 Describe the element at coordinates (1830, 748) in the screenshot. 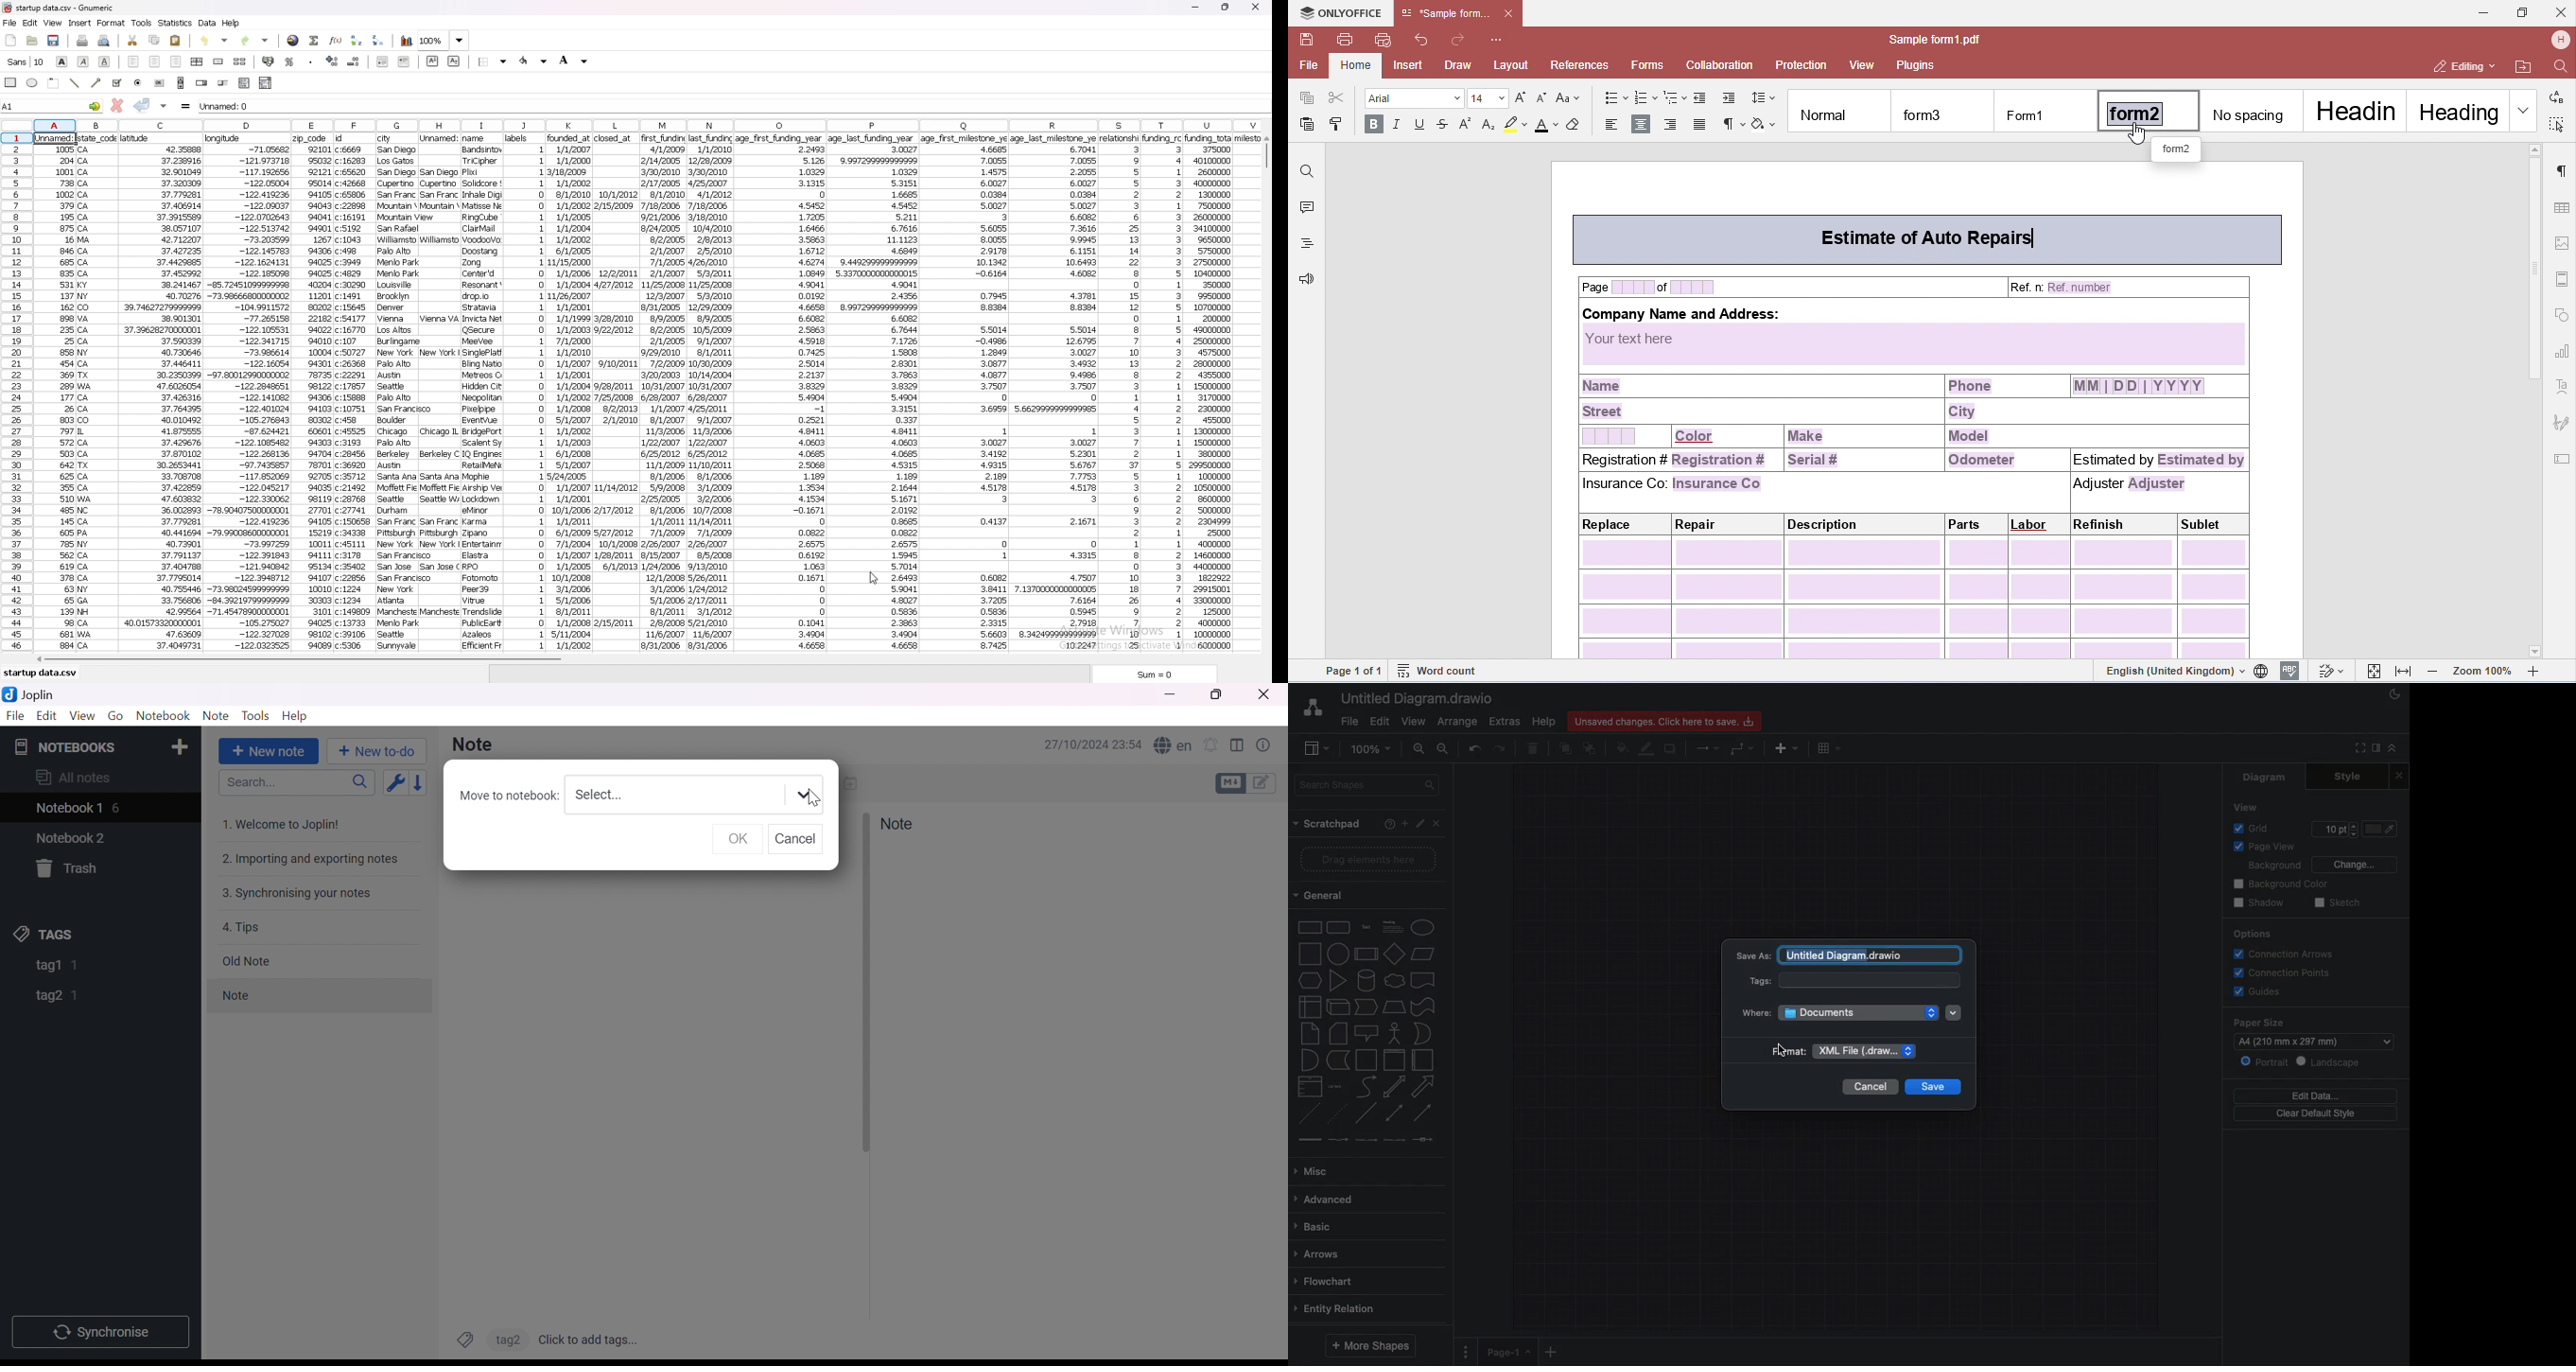

I see `Table` at that location.